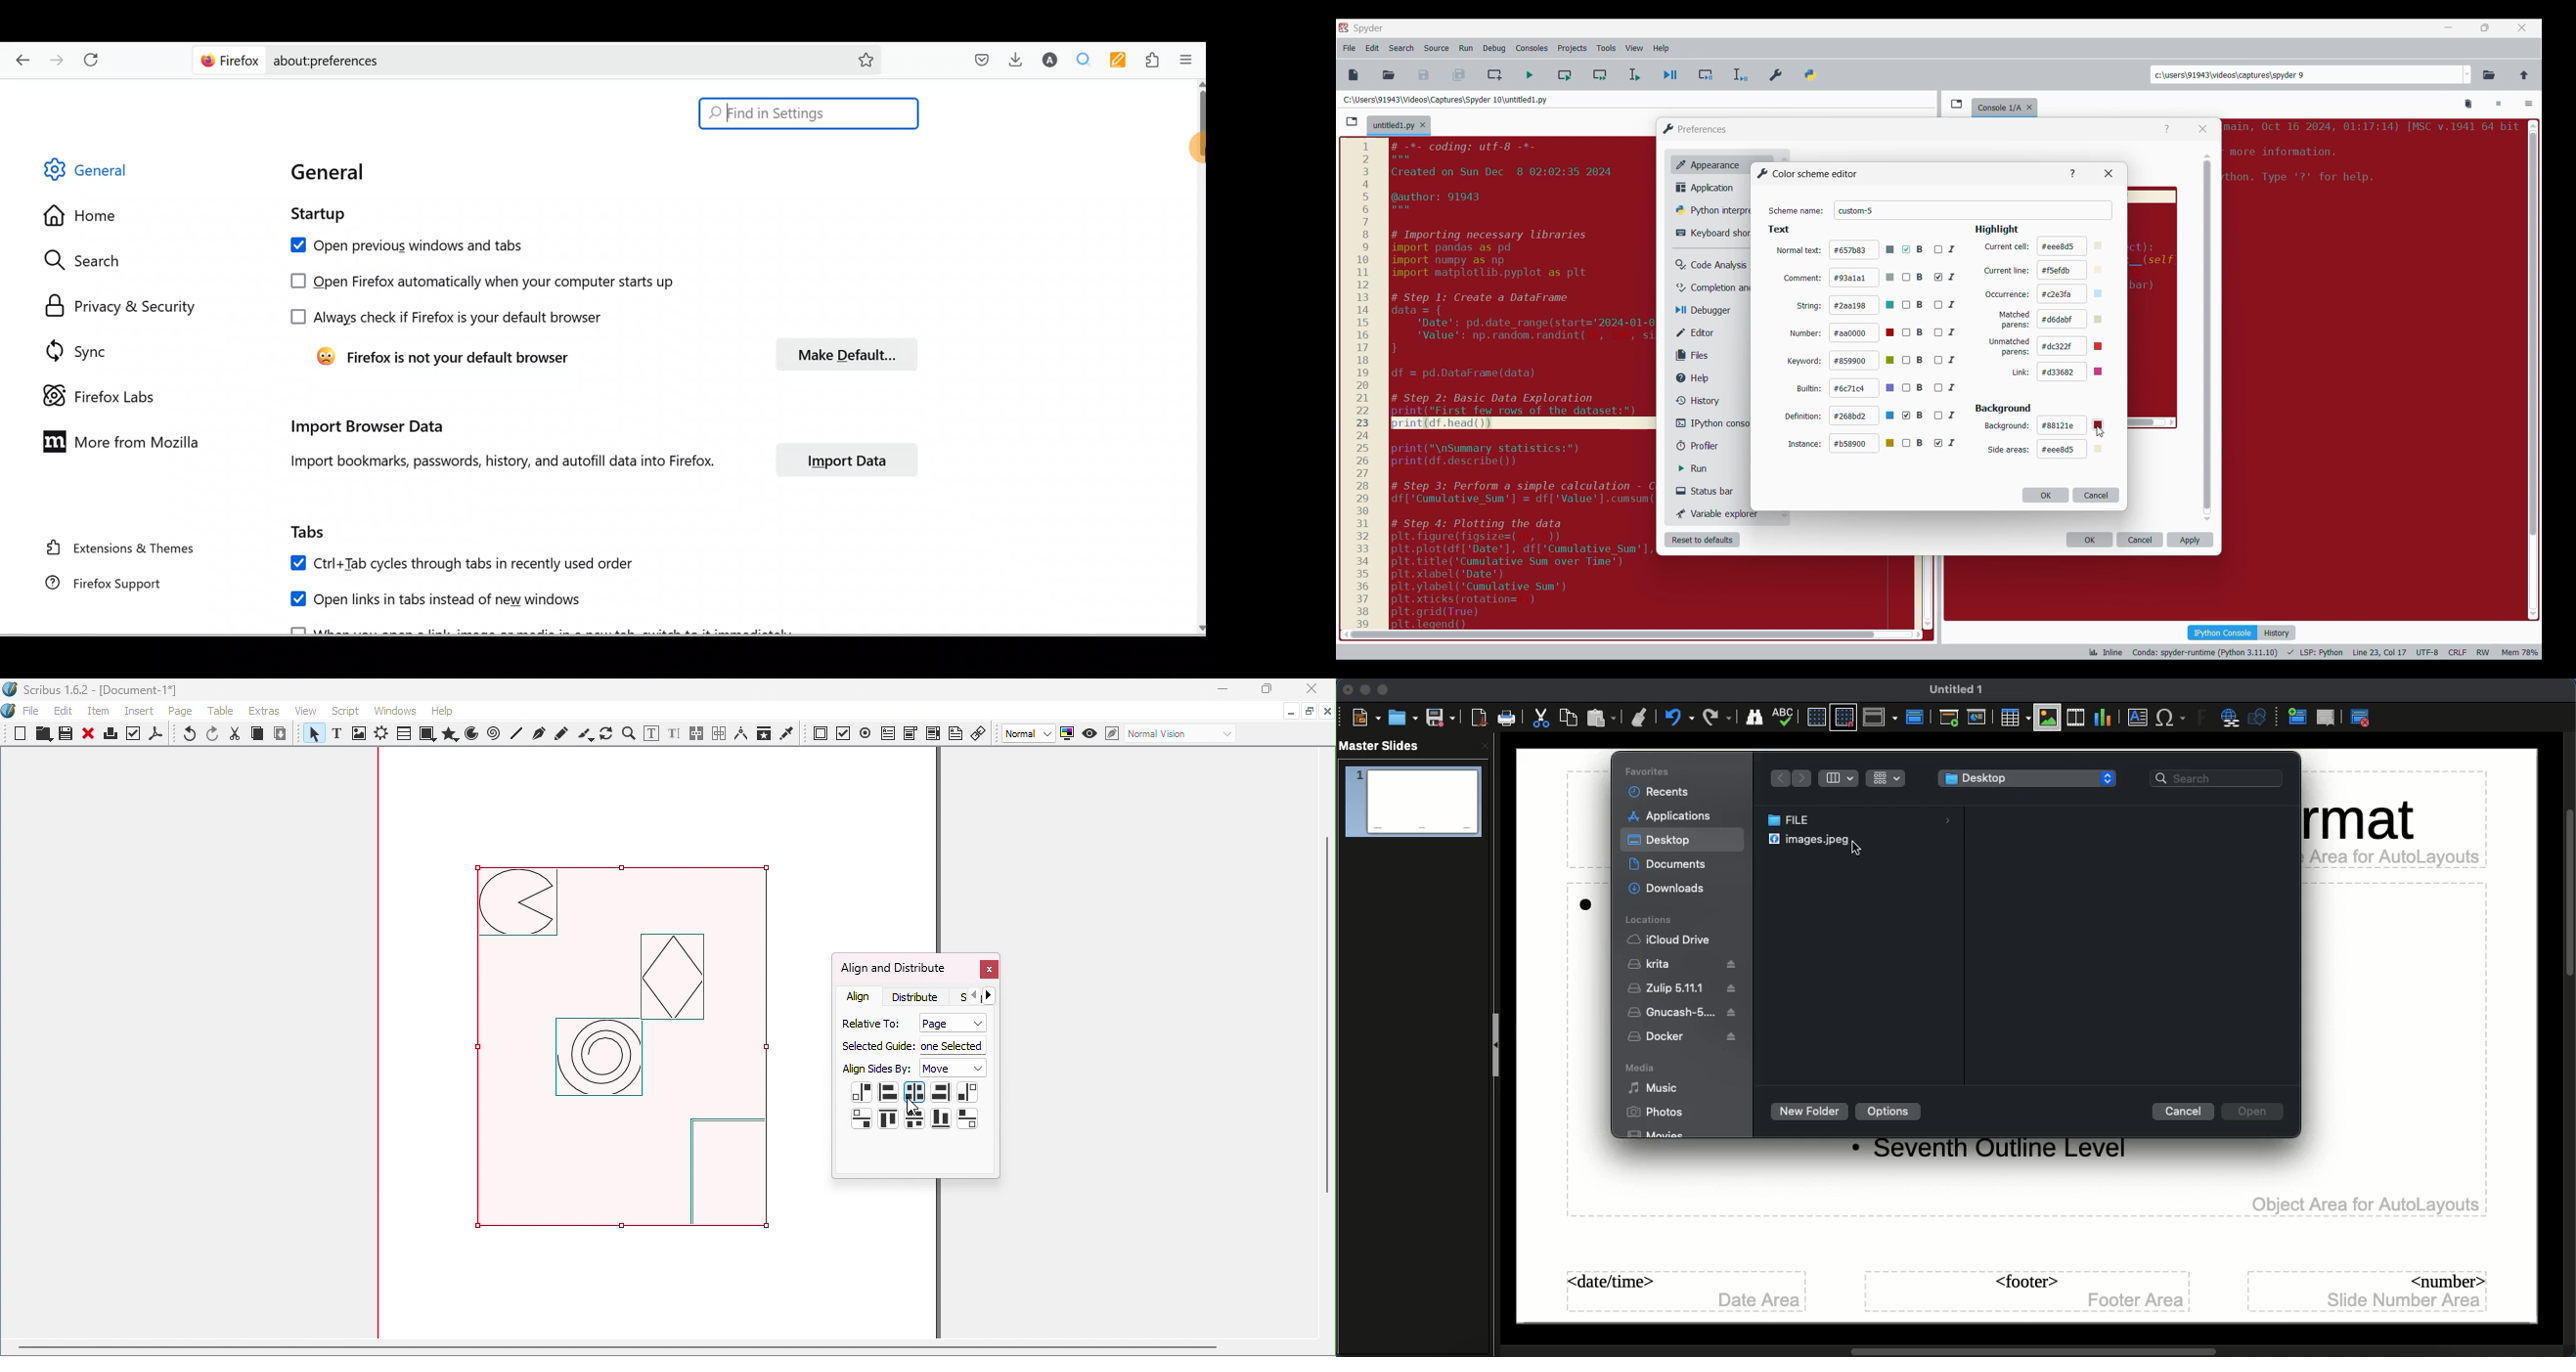  What do you see at coordinates (867, 58) in the screenshot?
I see `Bookmark this page` at bounding box center [867, 58].